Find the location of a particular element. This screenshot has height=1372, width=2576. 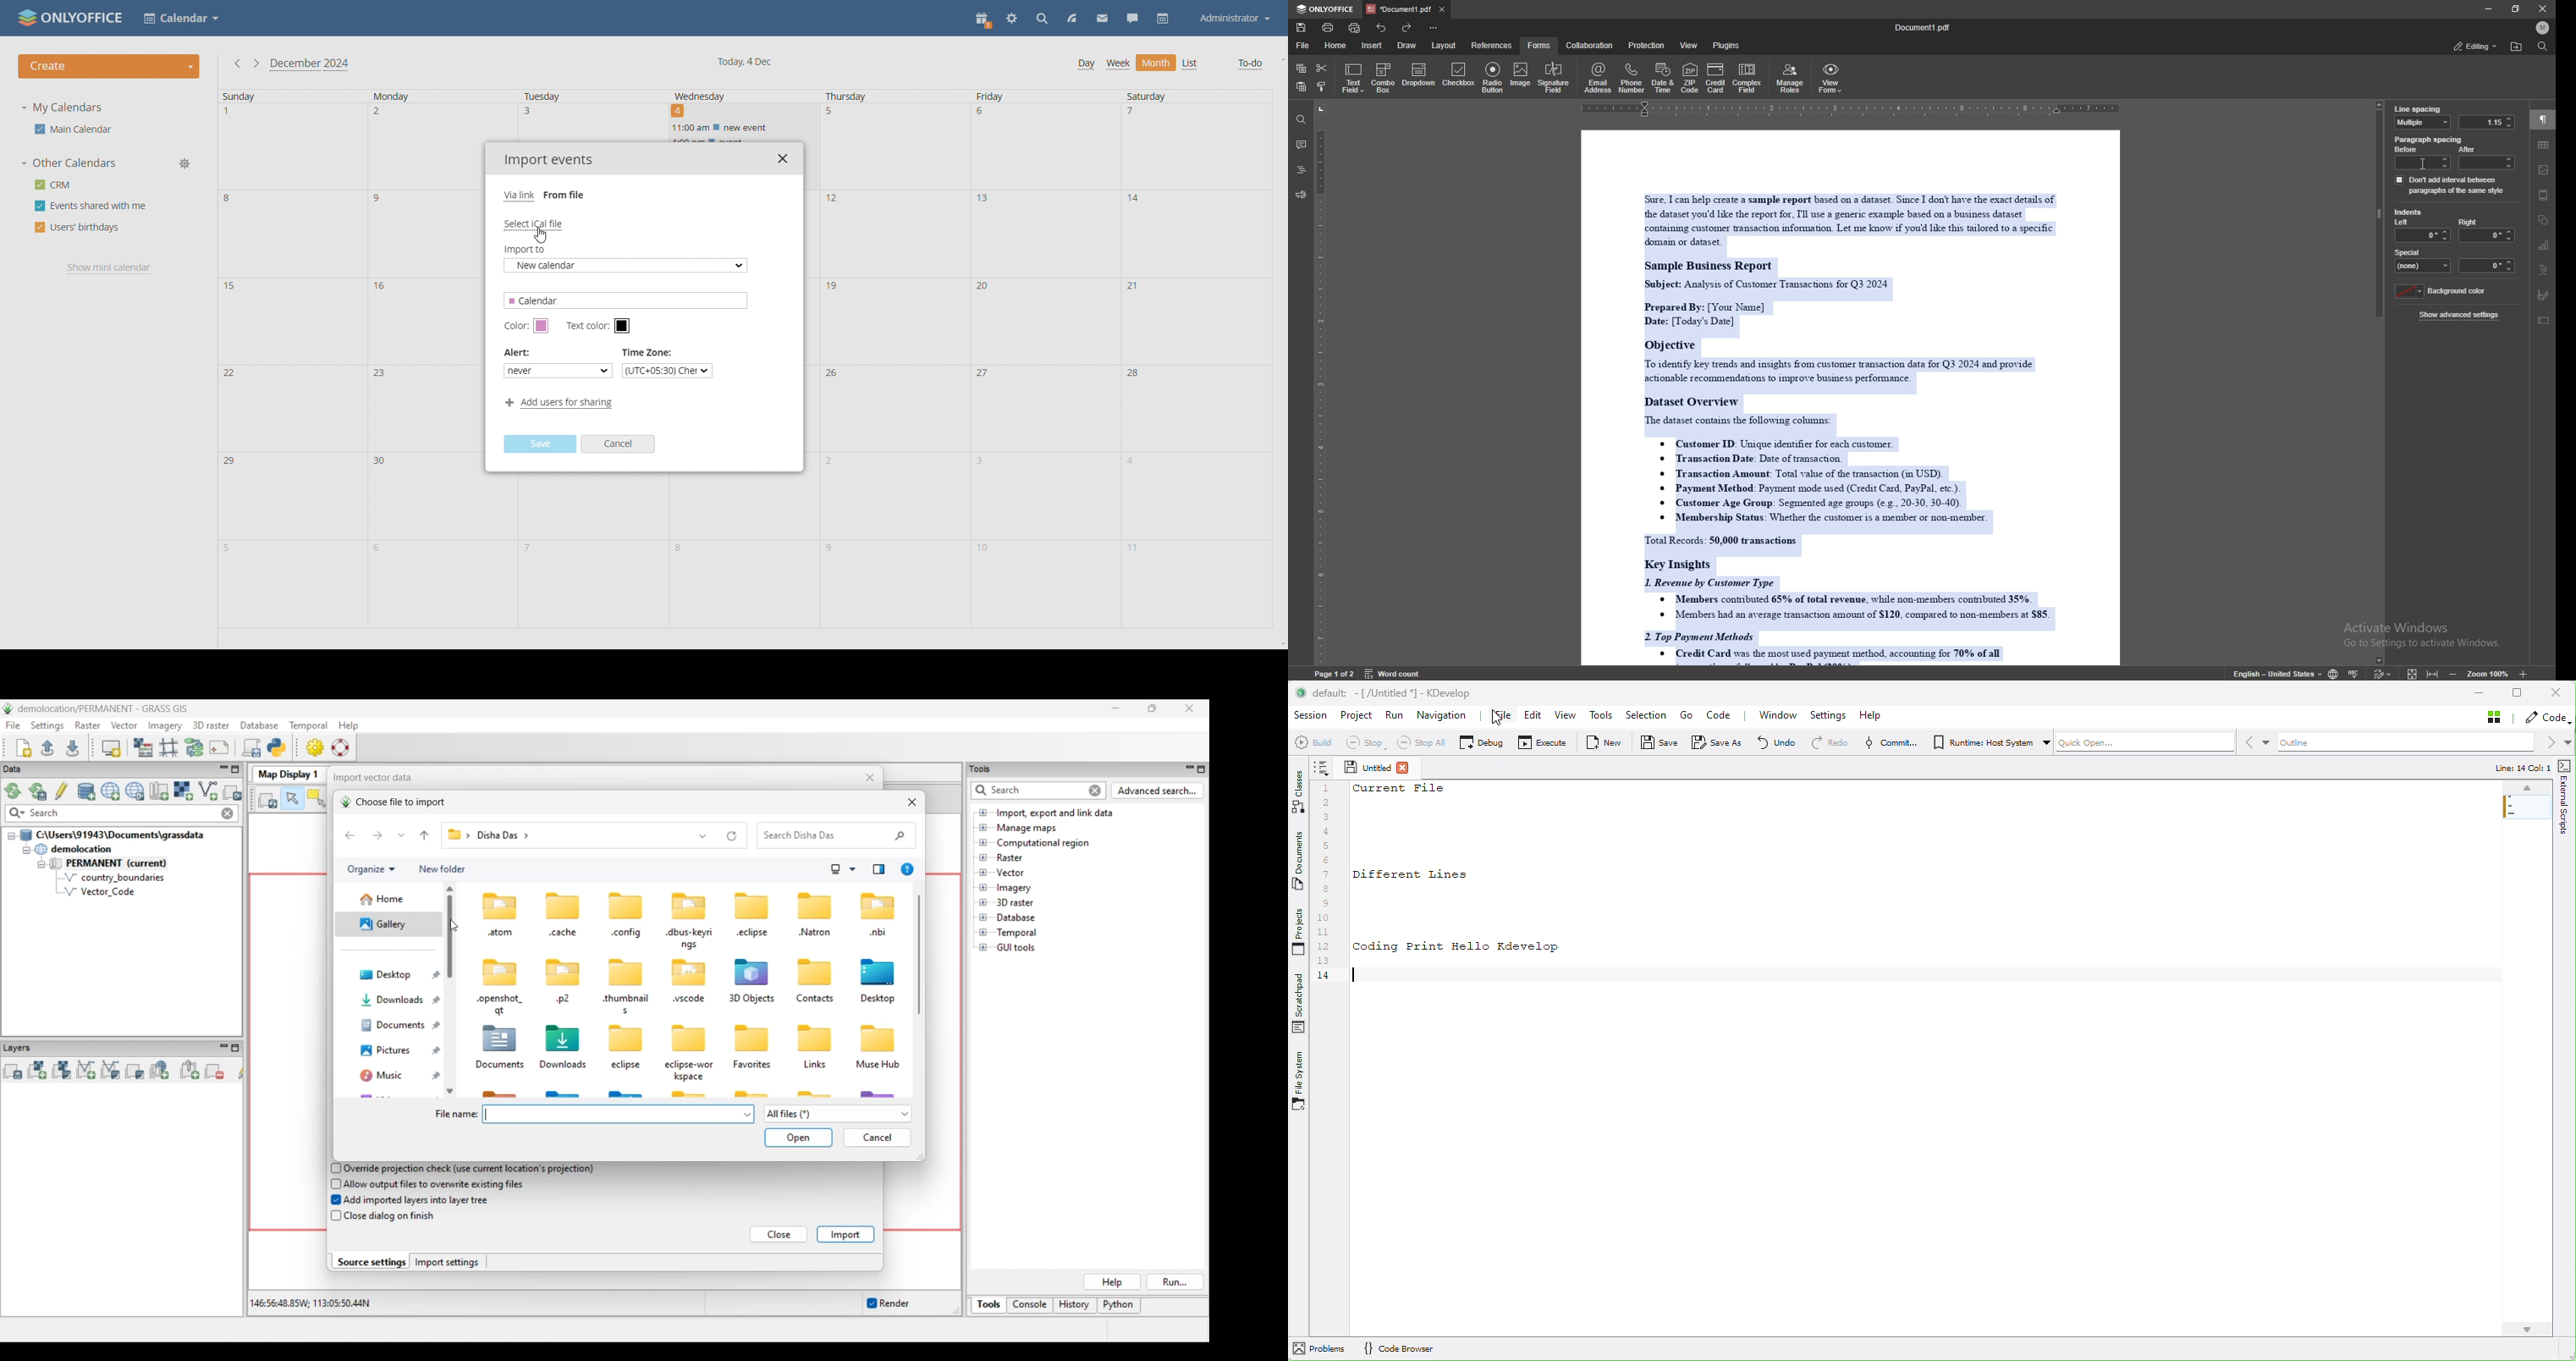

Downloads is located at coordinates (565, 1065).